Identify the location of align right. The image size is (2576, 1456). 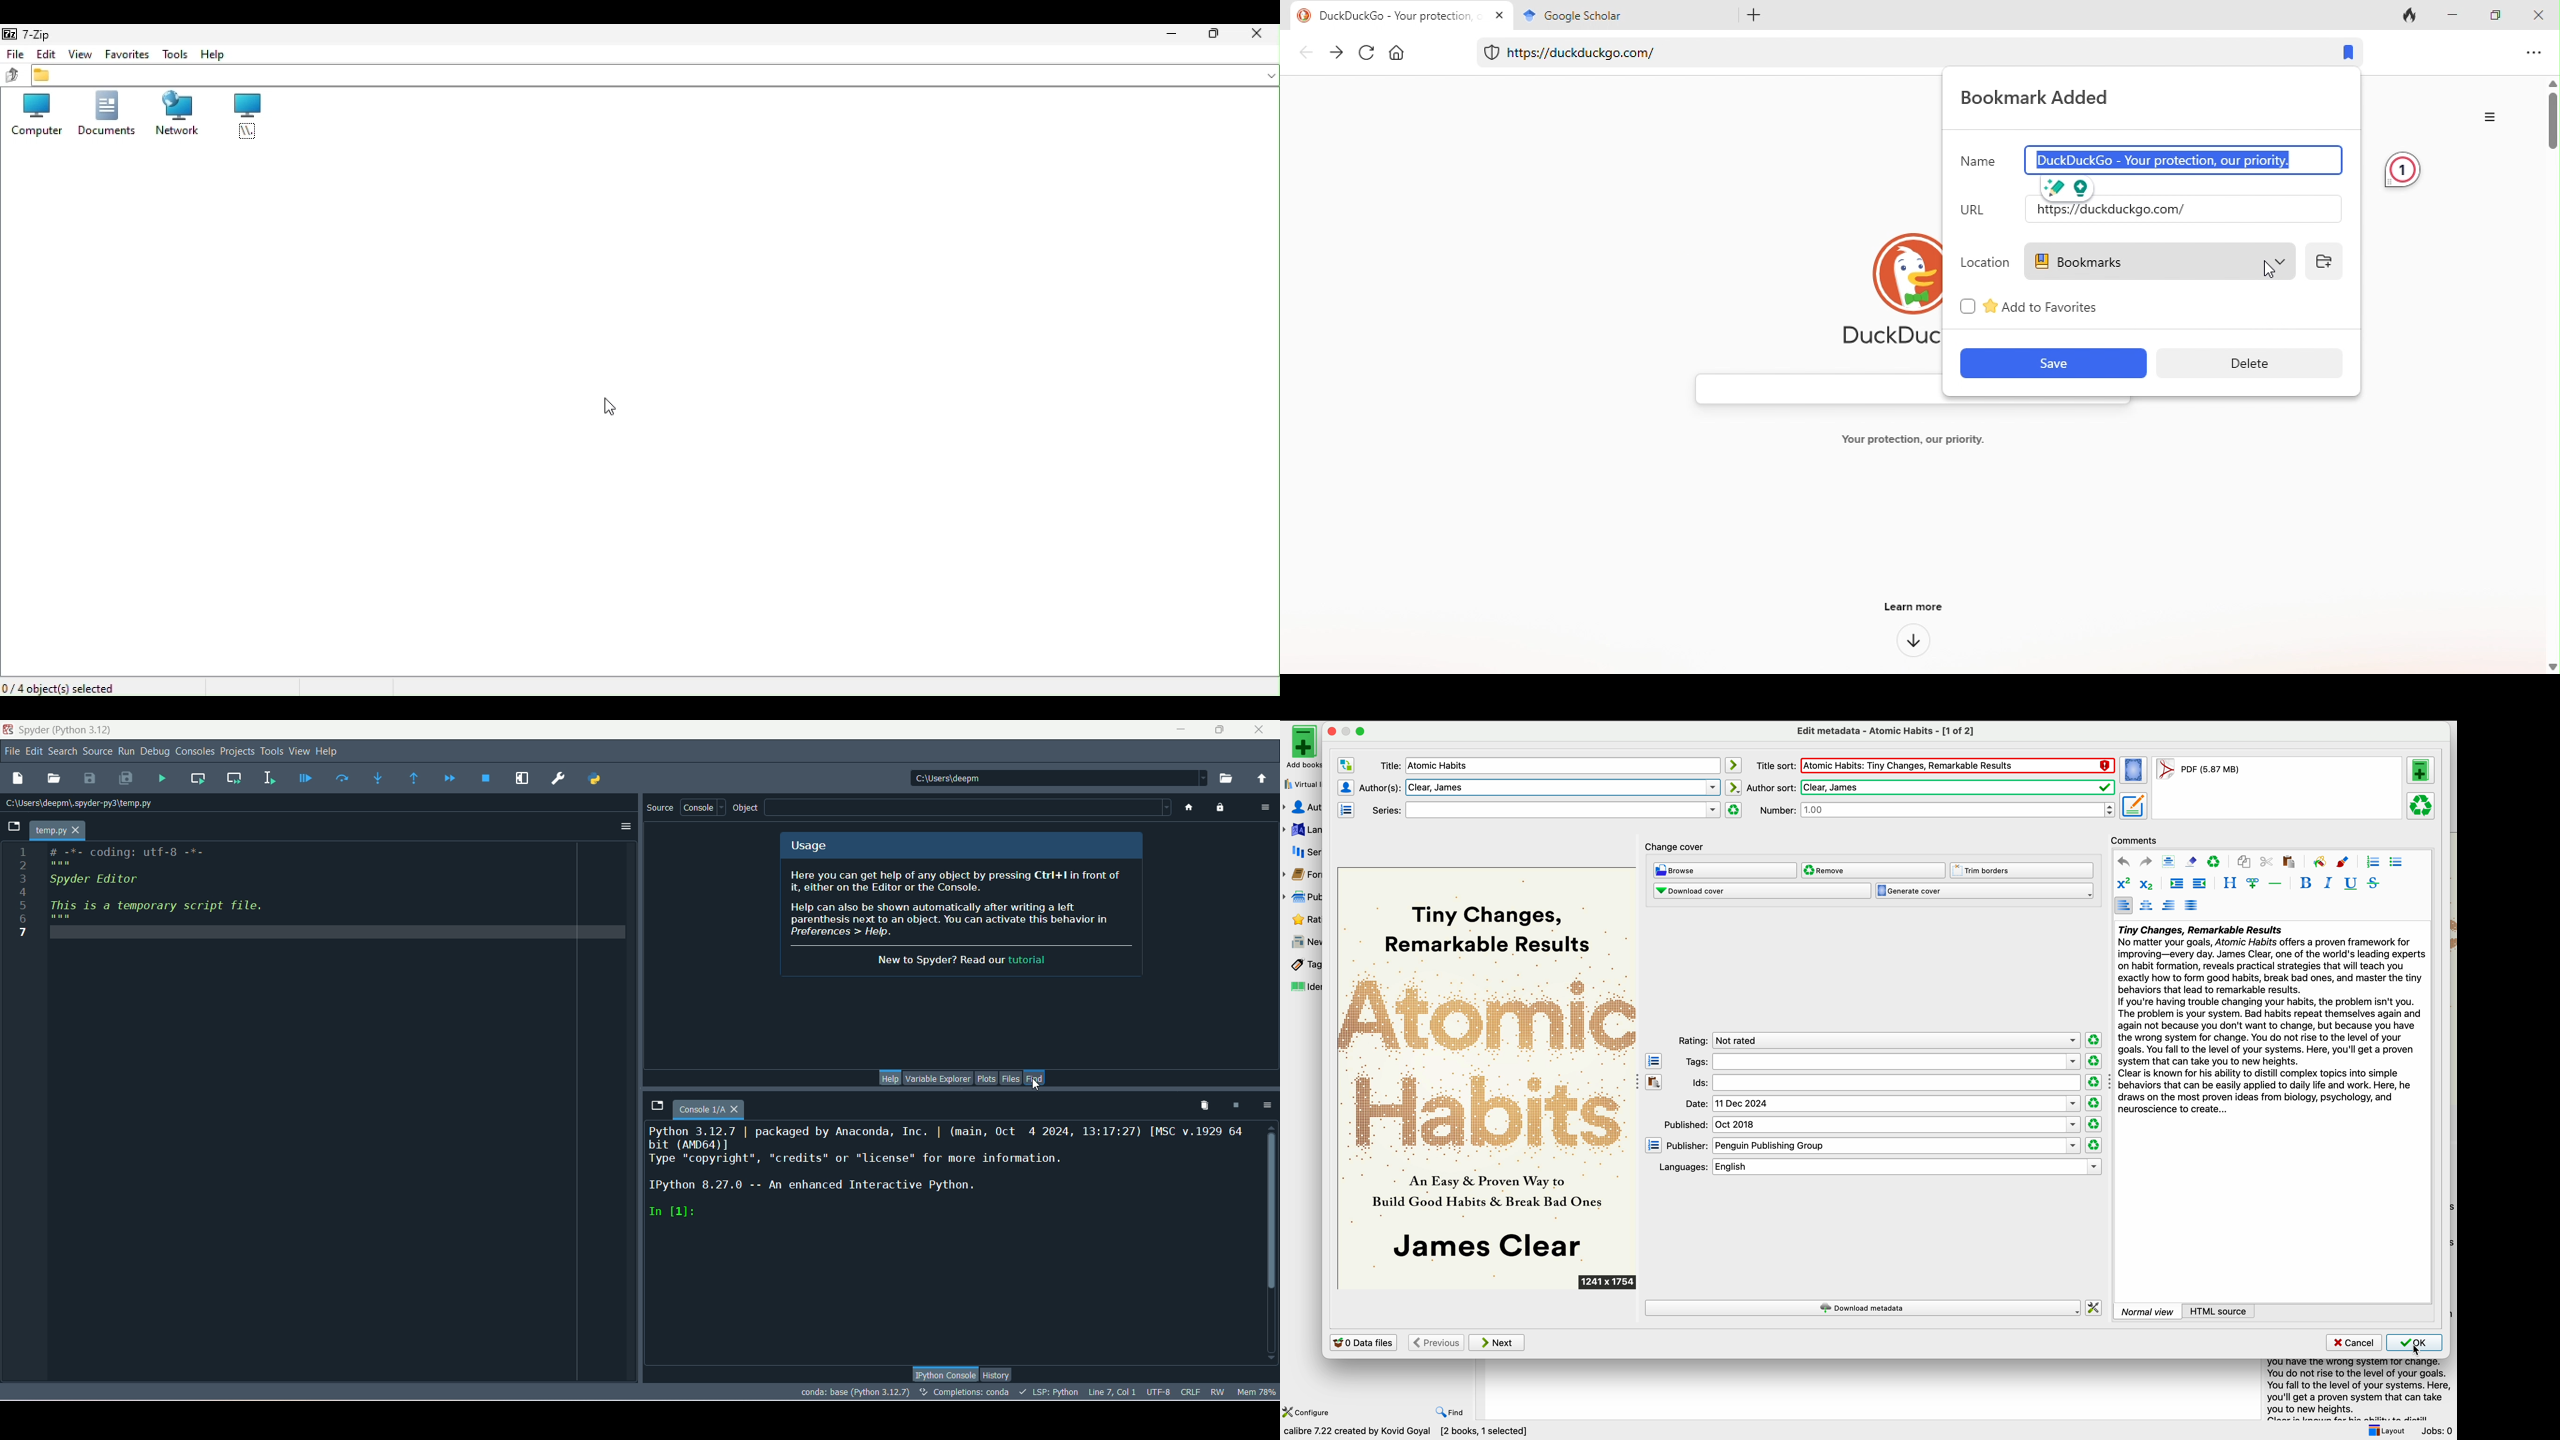
(2170, 905).